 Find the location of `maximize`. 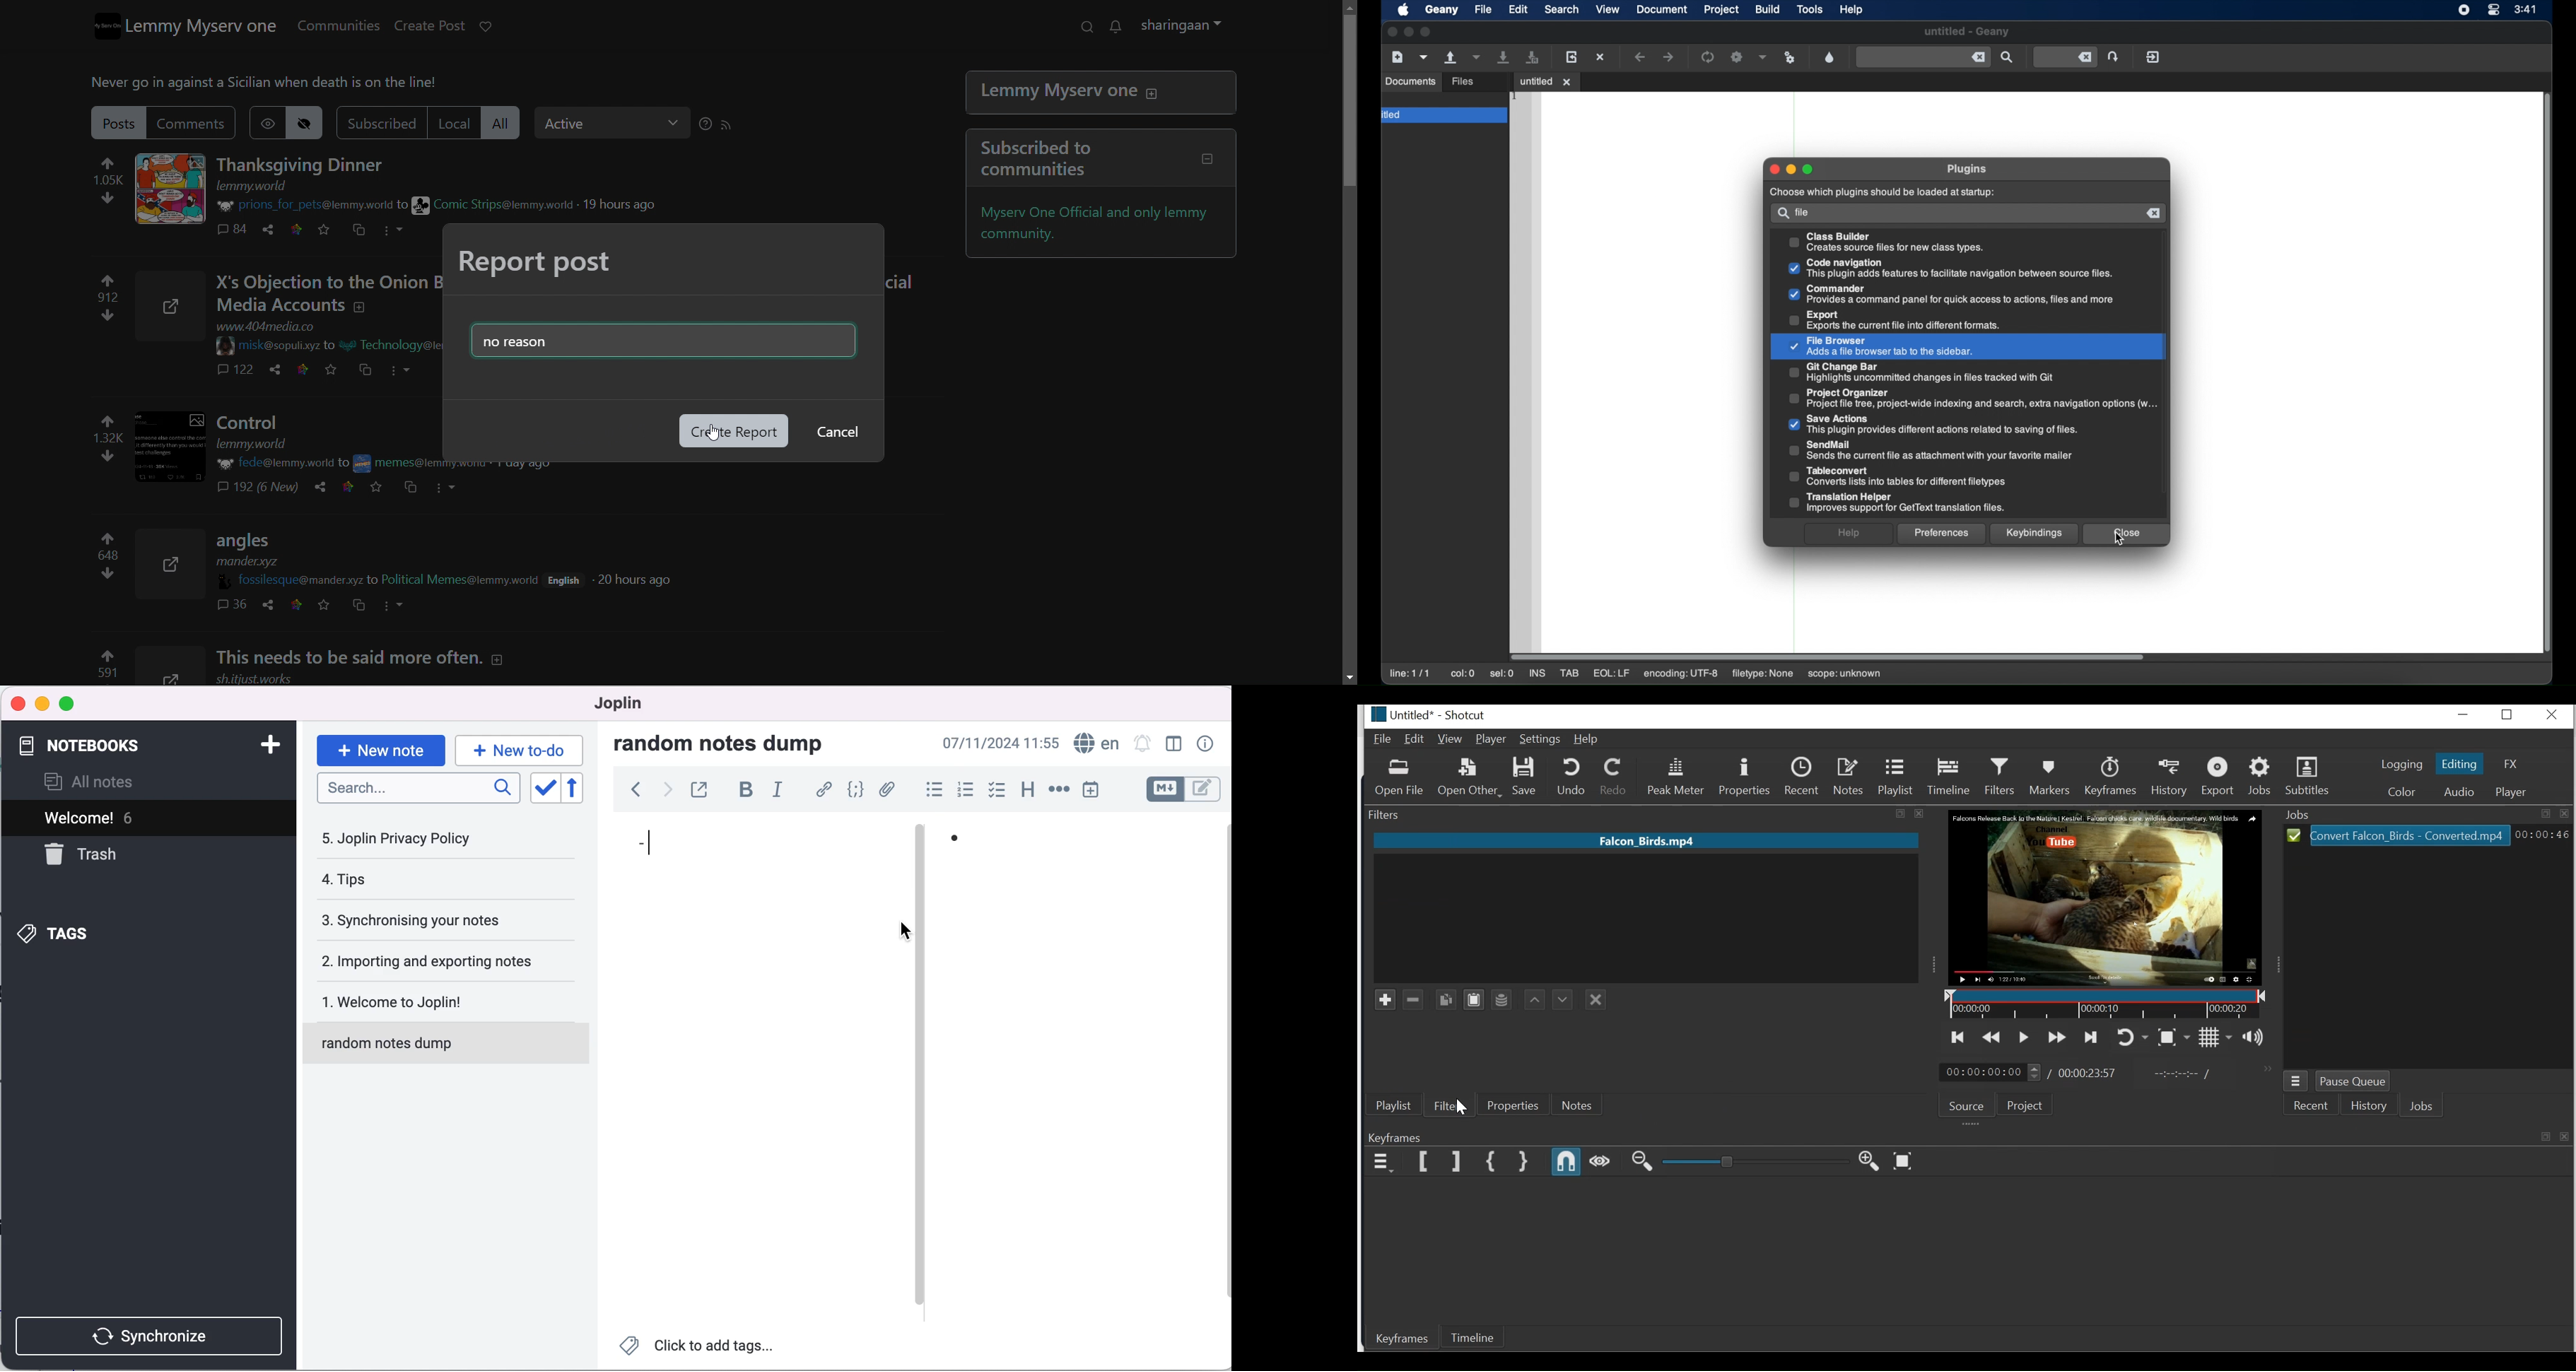

maximize is located at coordinates (67, 705).